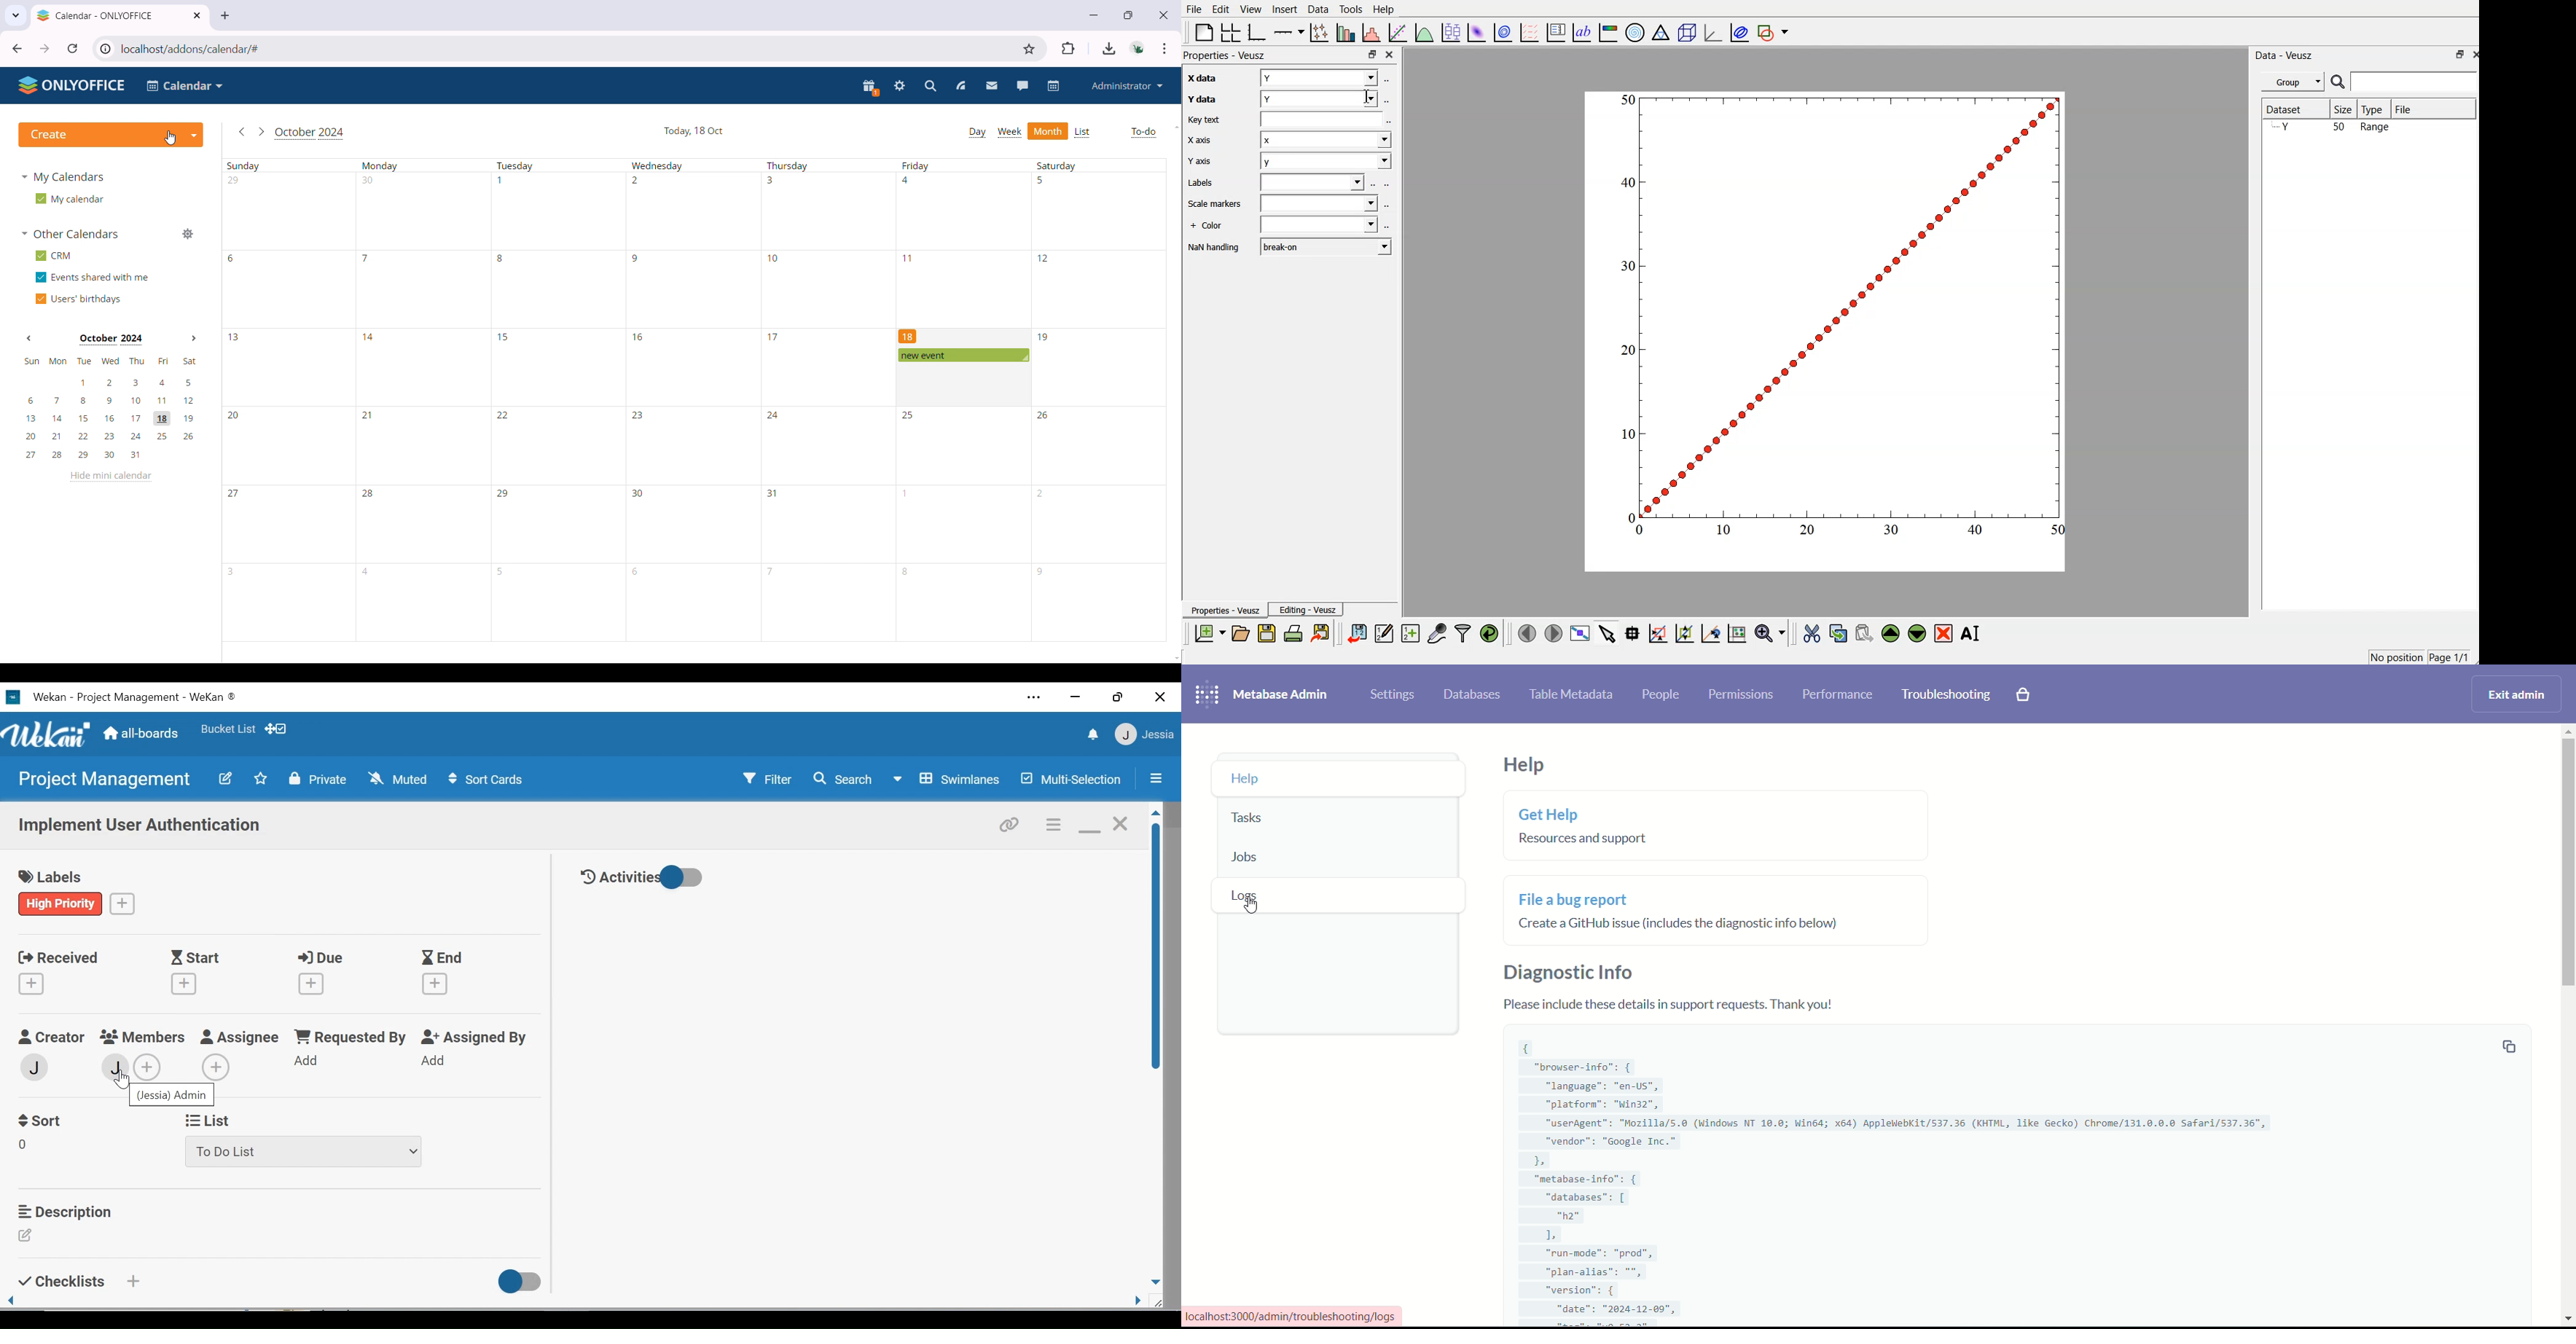 Image resolution: width=2576 pixels, height=1344 pixels. What do you see at coordinates (2025, 695) in the screenshot?
I see `explore paid features` at bounding box center [2025, 695].